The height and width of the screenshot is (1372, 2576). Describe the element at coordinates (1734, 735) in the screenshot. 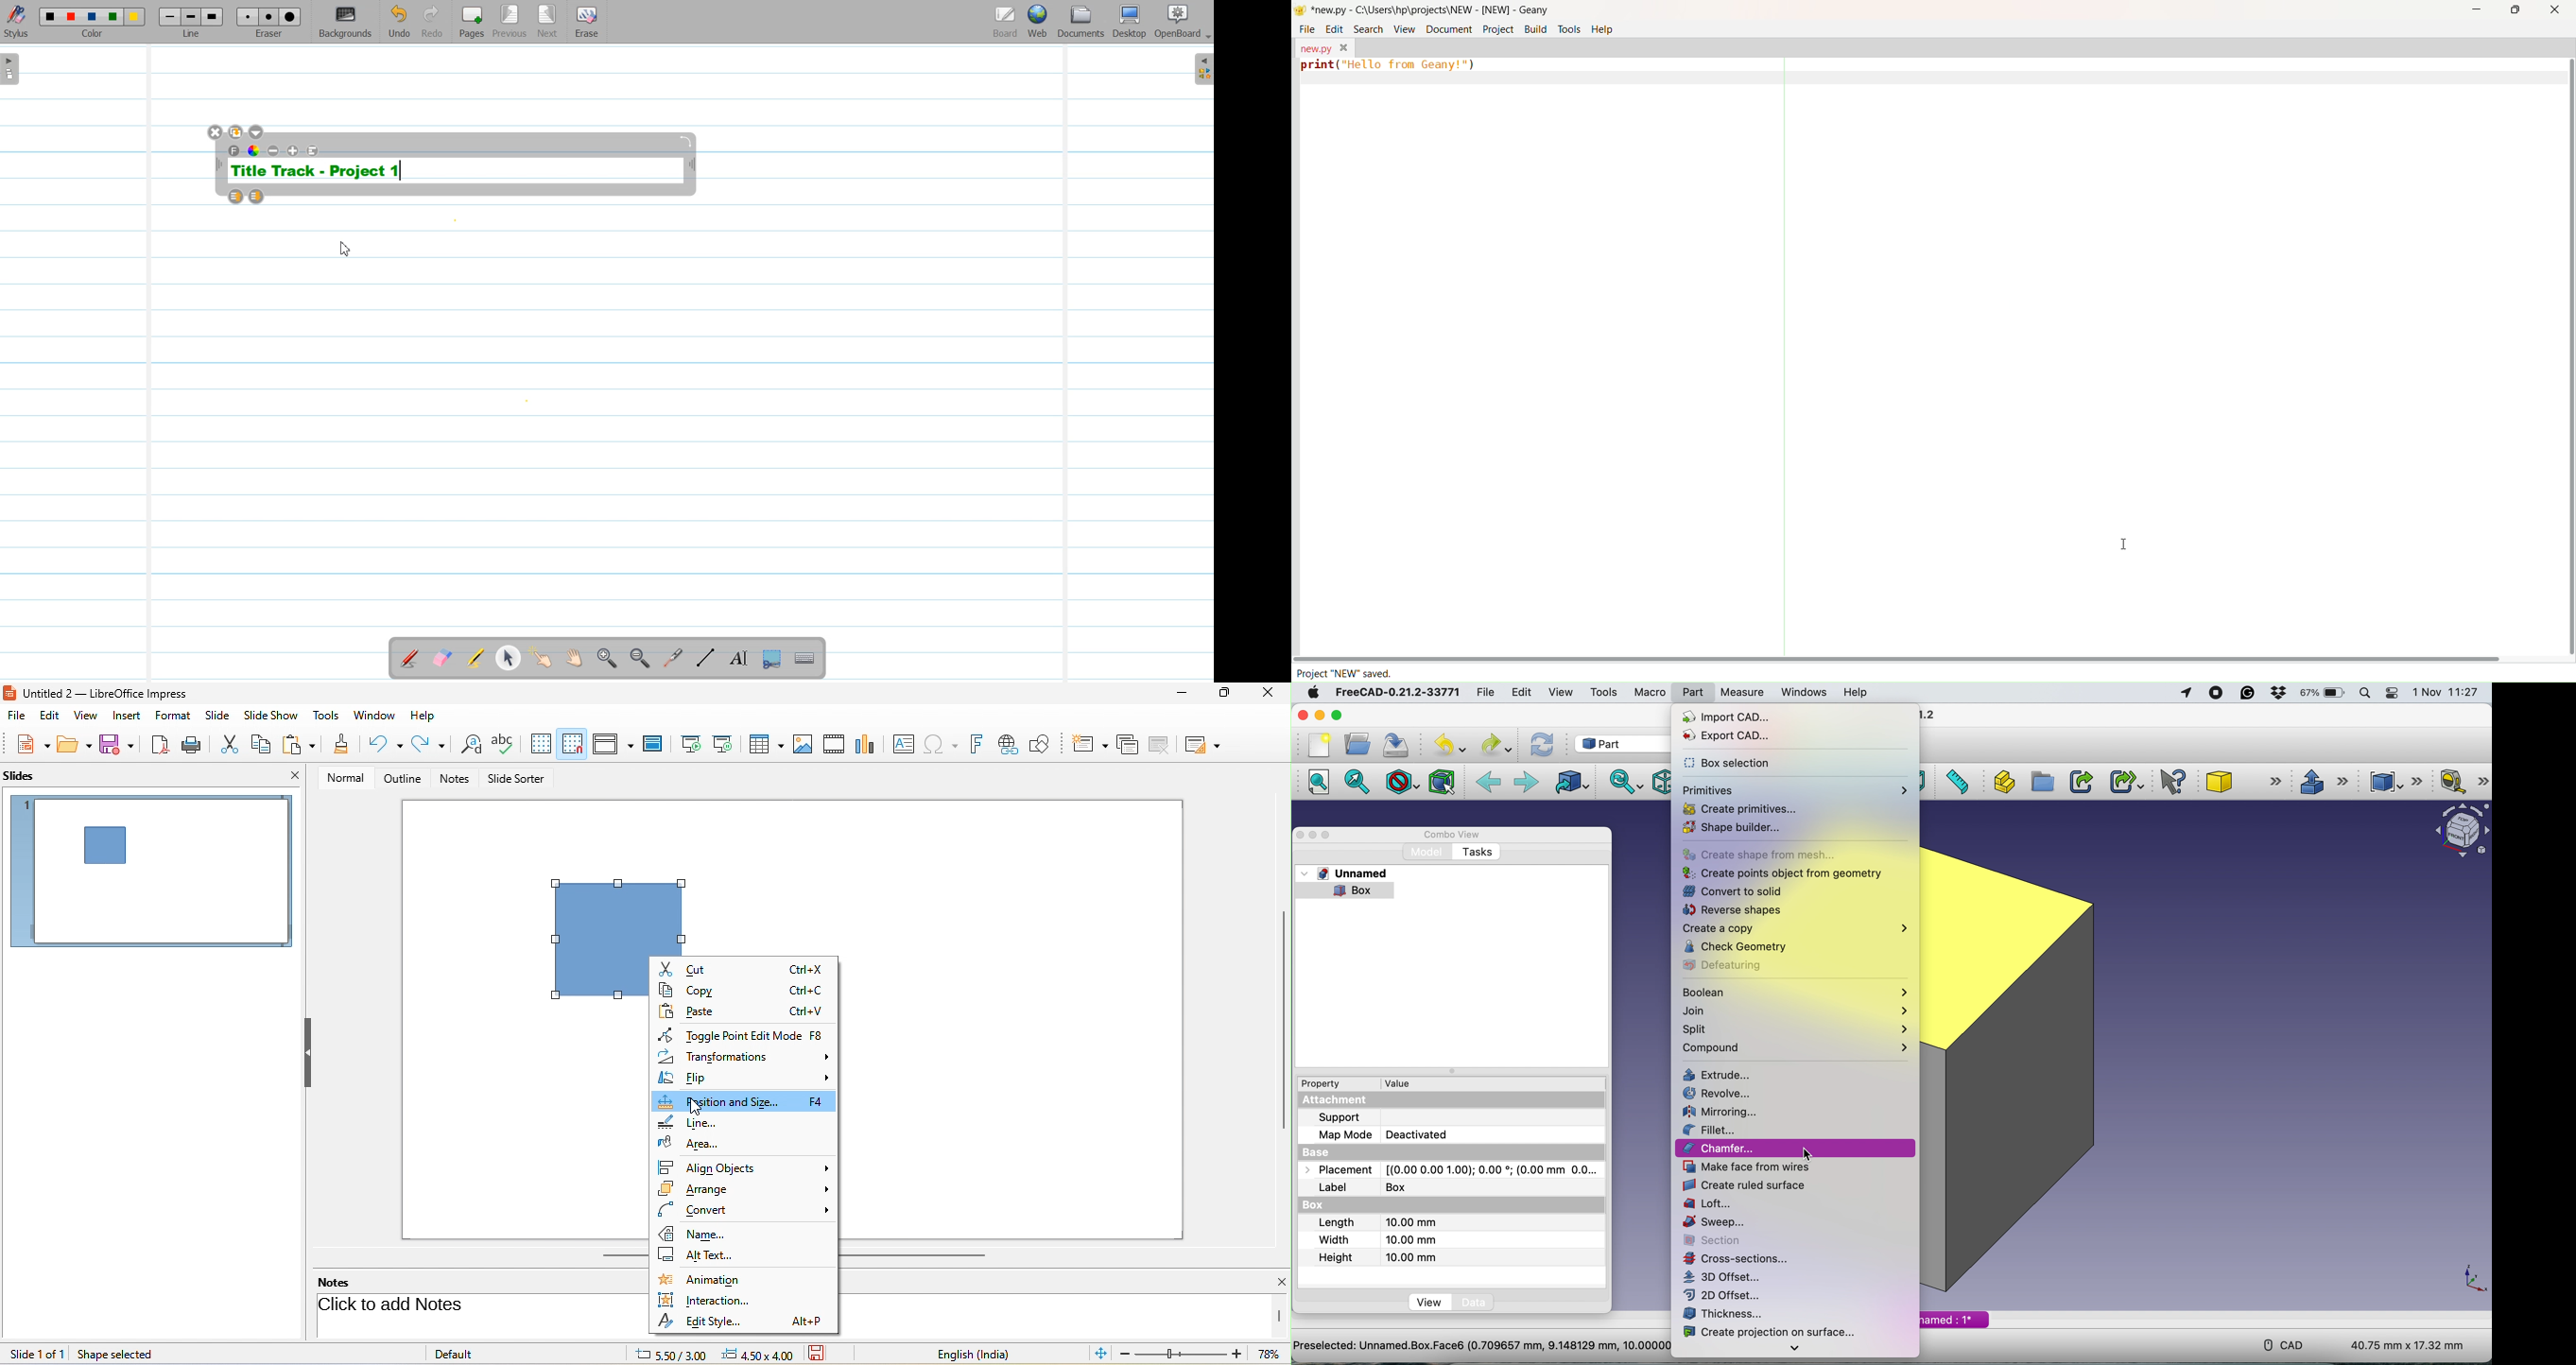

I see `export cad` at that location.